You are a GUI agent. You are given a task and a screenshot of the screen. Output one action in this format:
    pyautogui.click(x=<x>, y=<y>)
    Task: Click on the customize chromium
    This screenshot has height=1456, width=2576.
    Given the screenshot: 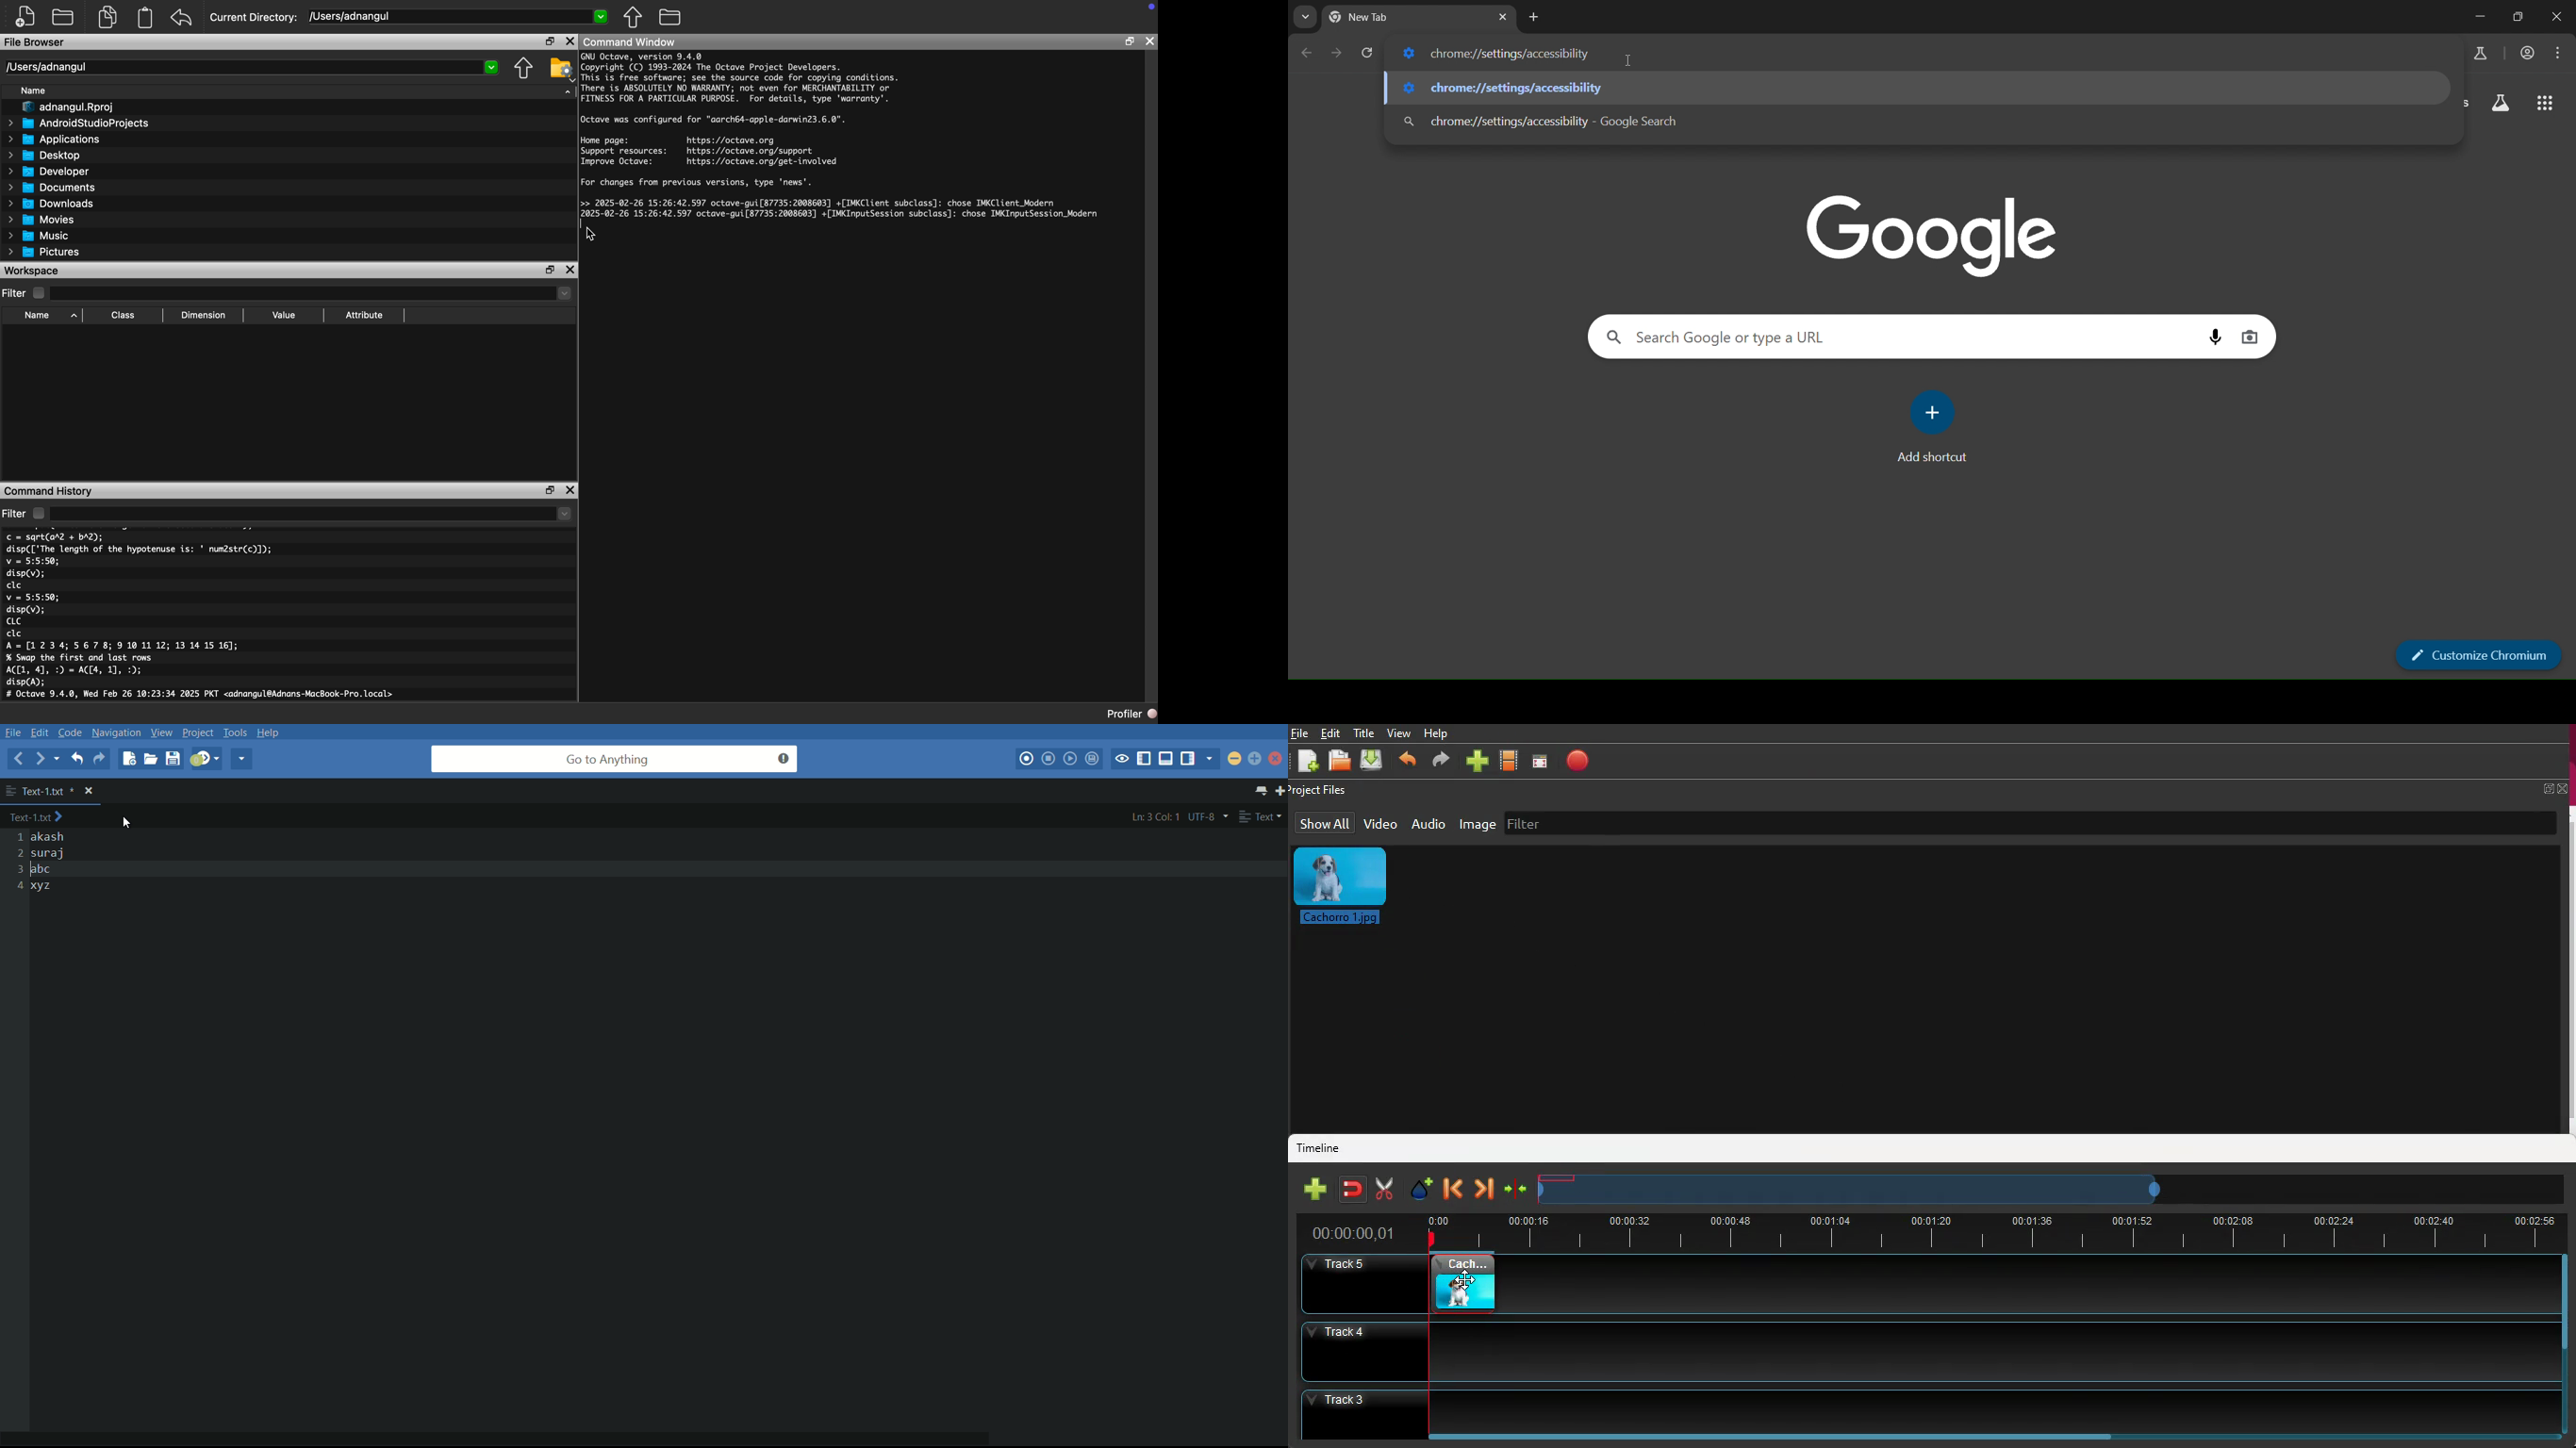 What is the action you would take?
    pyautogui.click(x=2477, y=656)
    